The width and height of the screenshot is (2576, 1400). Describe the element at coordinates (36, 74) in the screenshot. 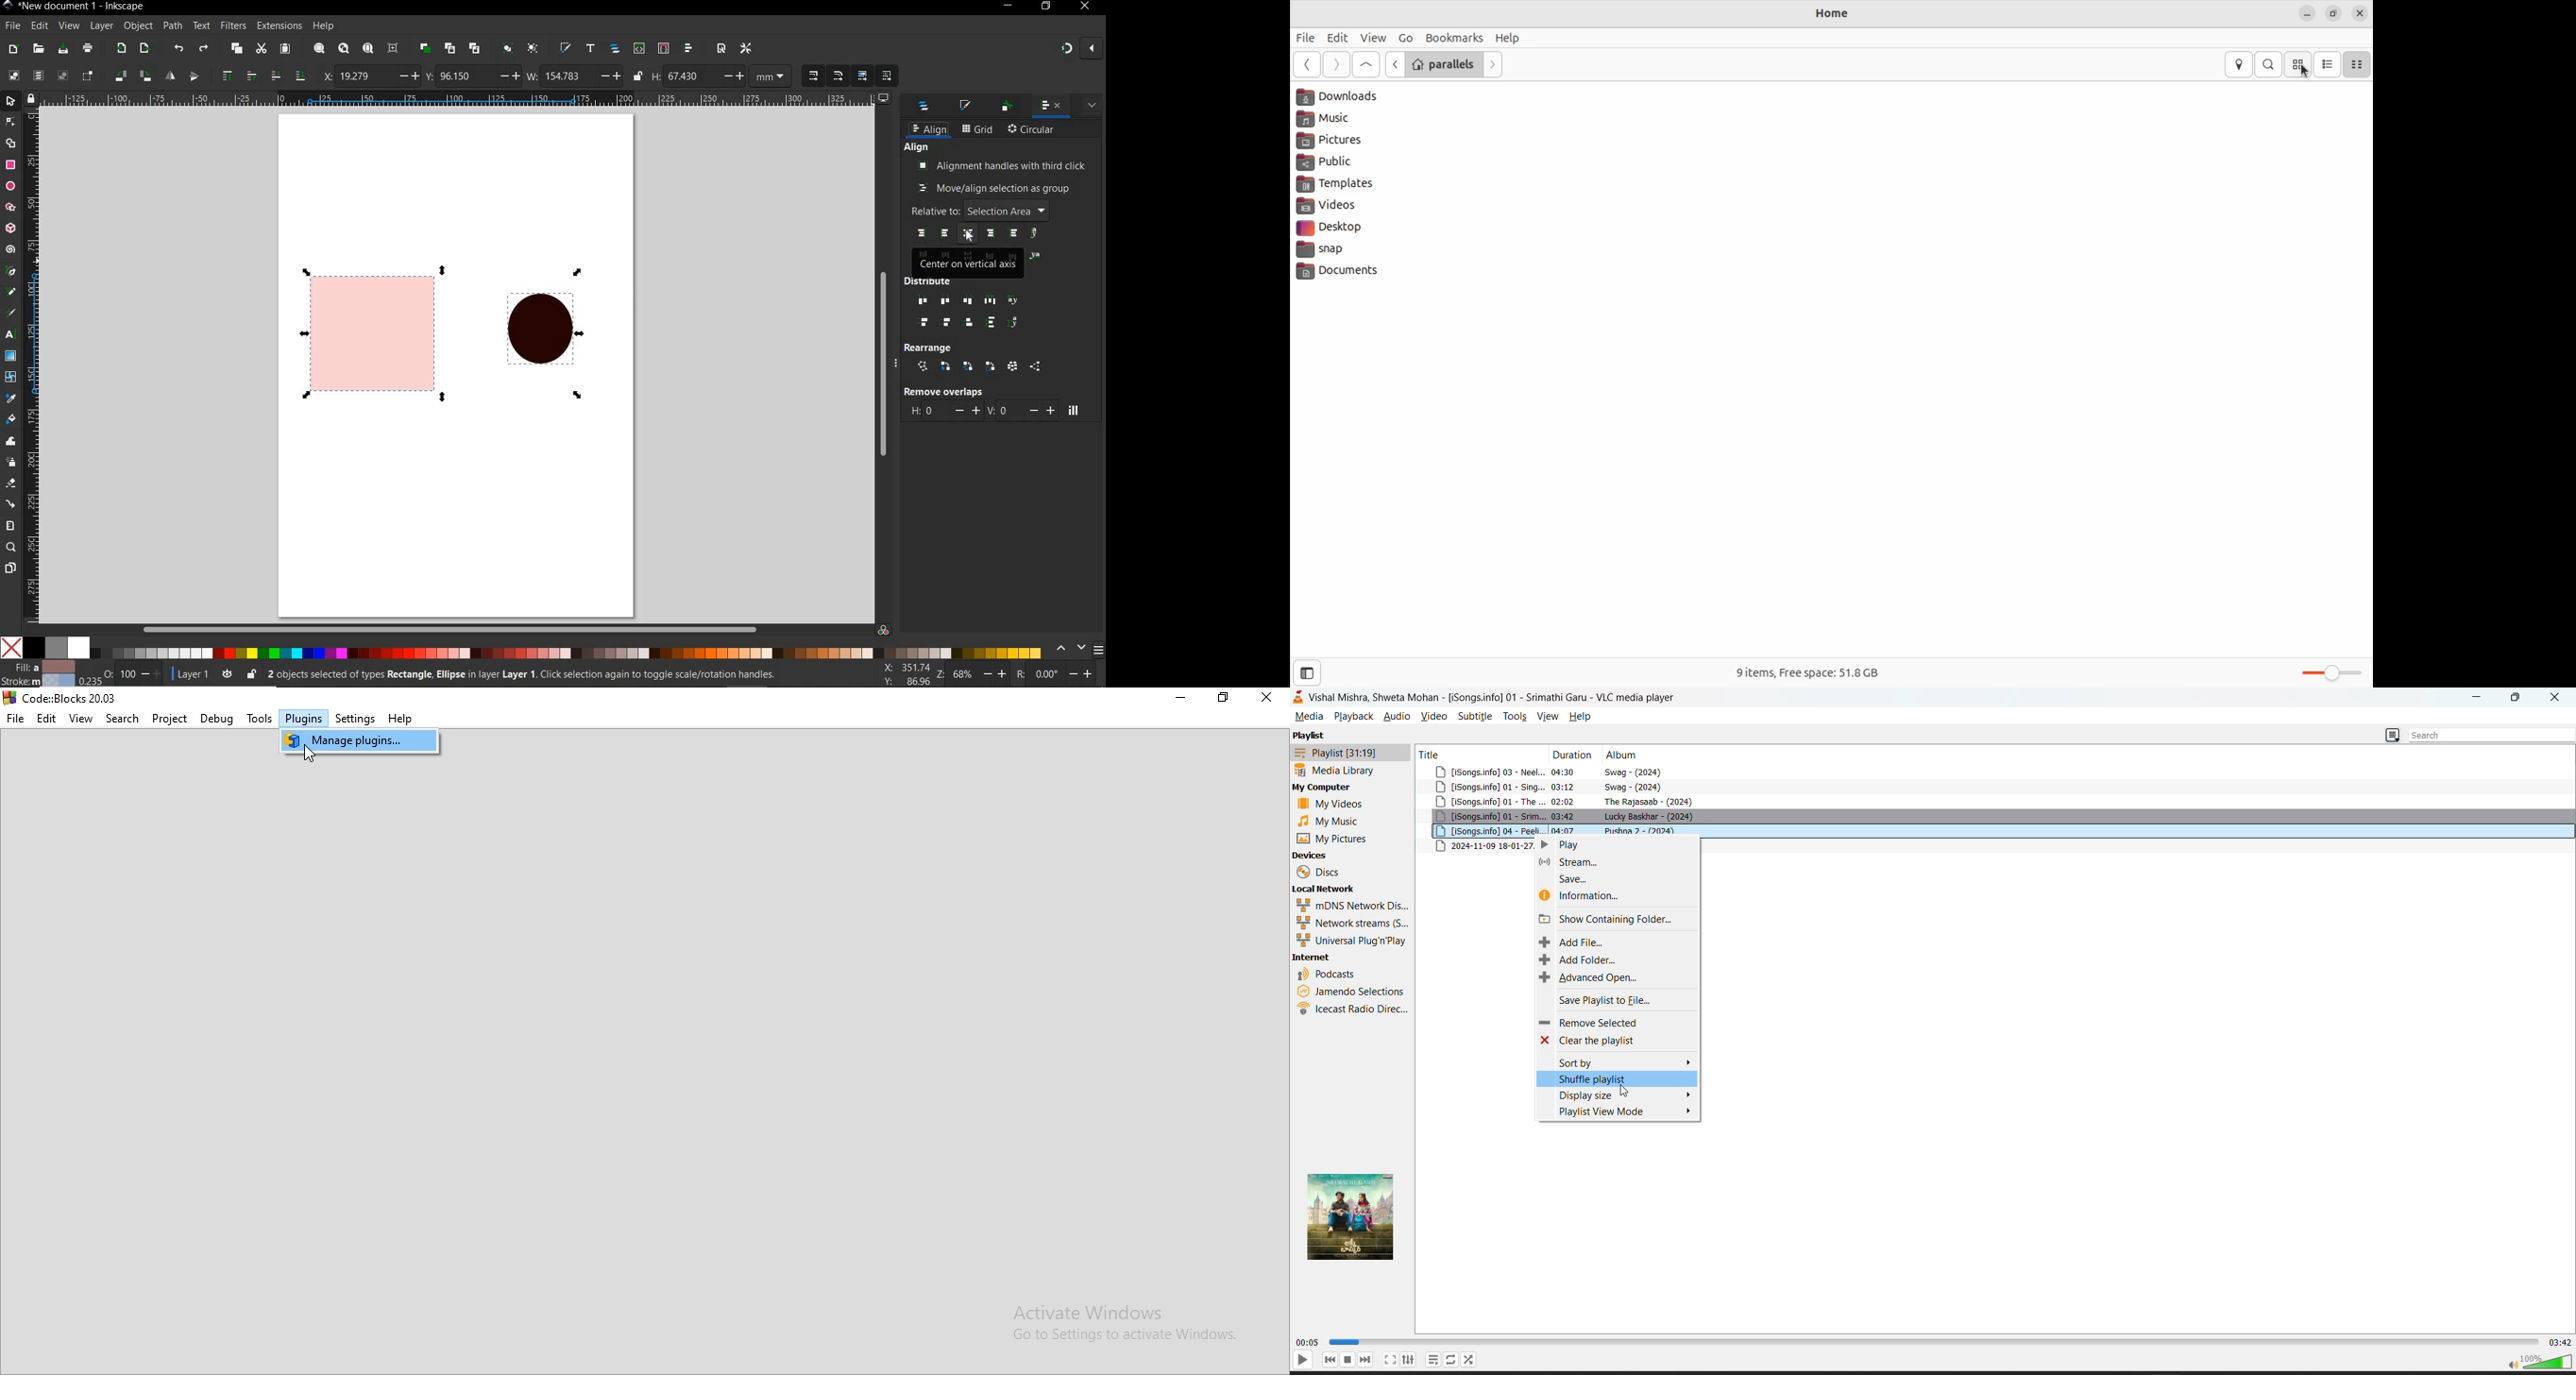

I see `select all in all layers` at that location.